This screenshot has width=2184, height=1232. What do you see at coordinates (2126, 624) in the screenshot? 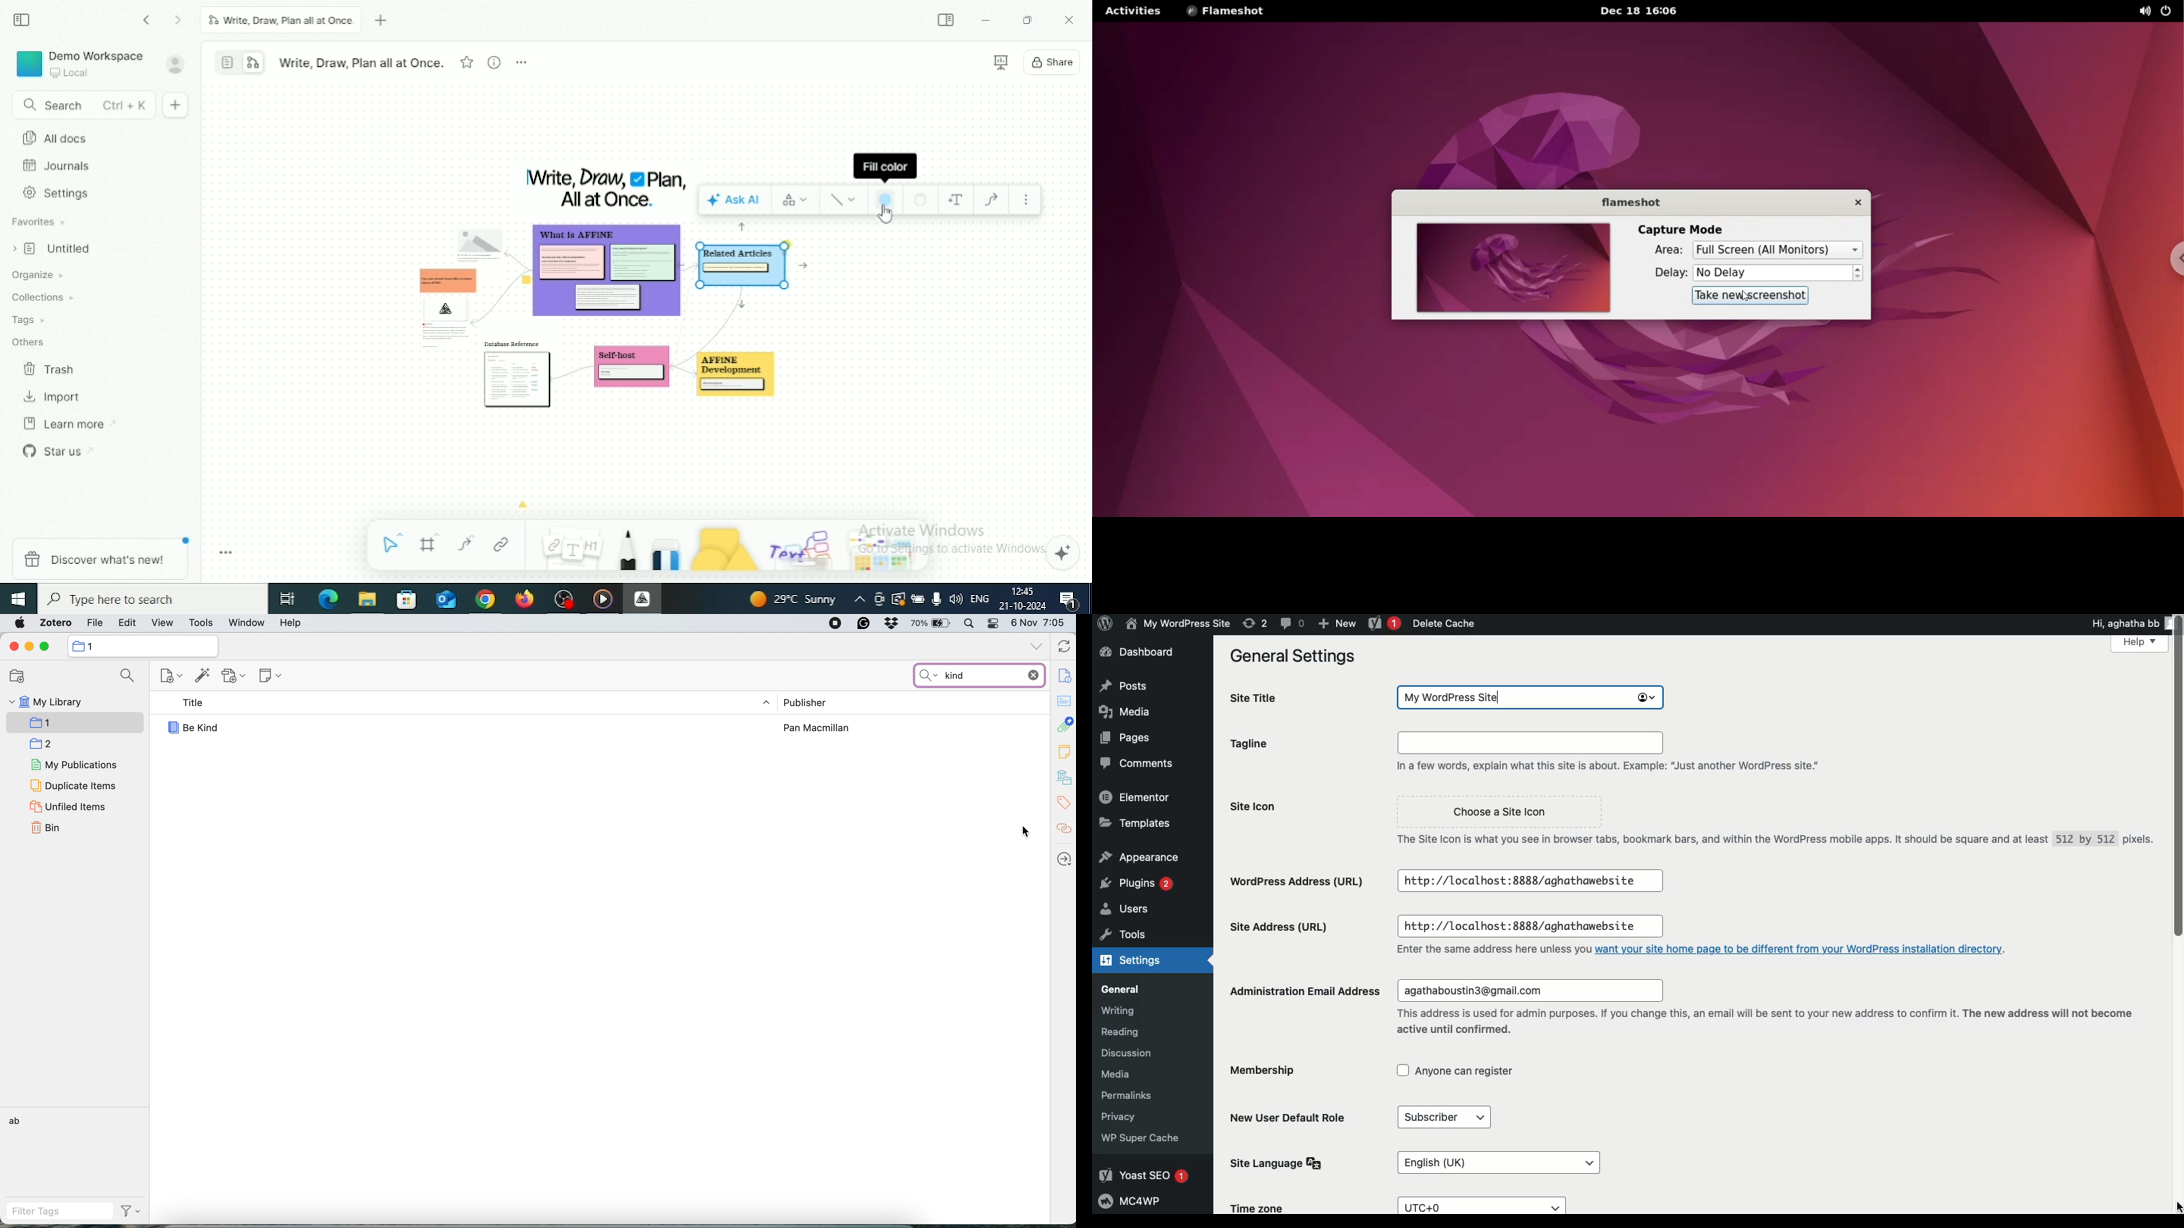
I see `Hi, aghatha bb` at bounding box center [2126, 624].